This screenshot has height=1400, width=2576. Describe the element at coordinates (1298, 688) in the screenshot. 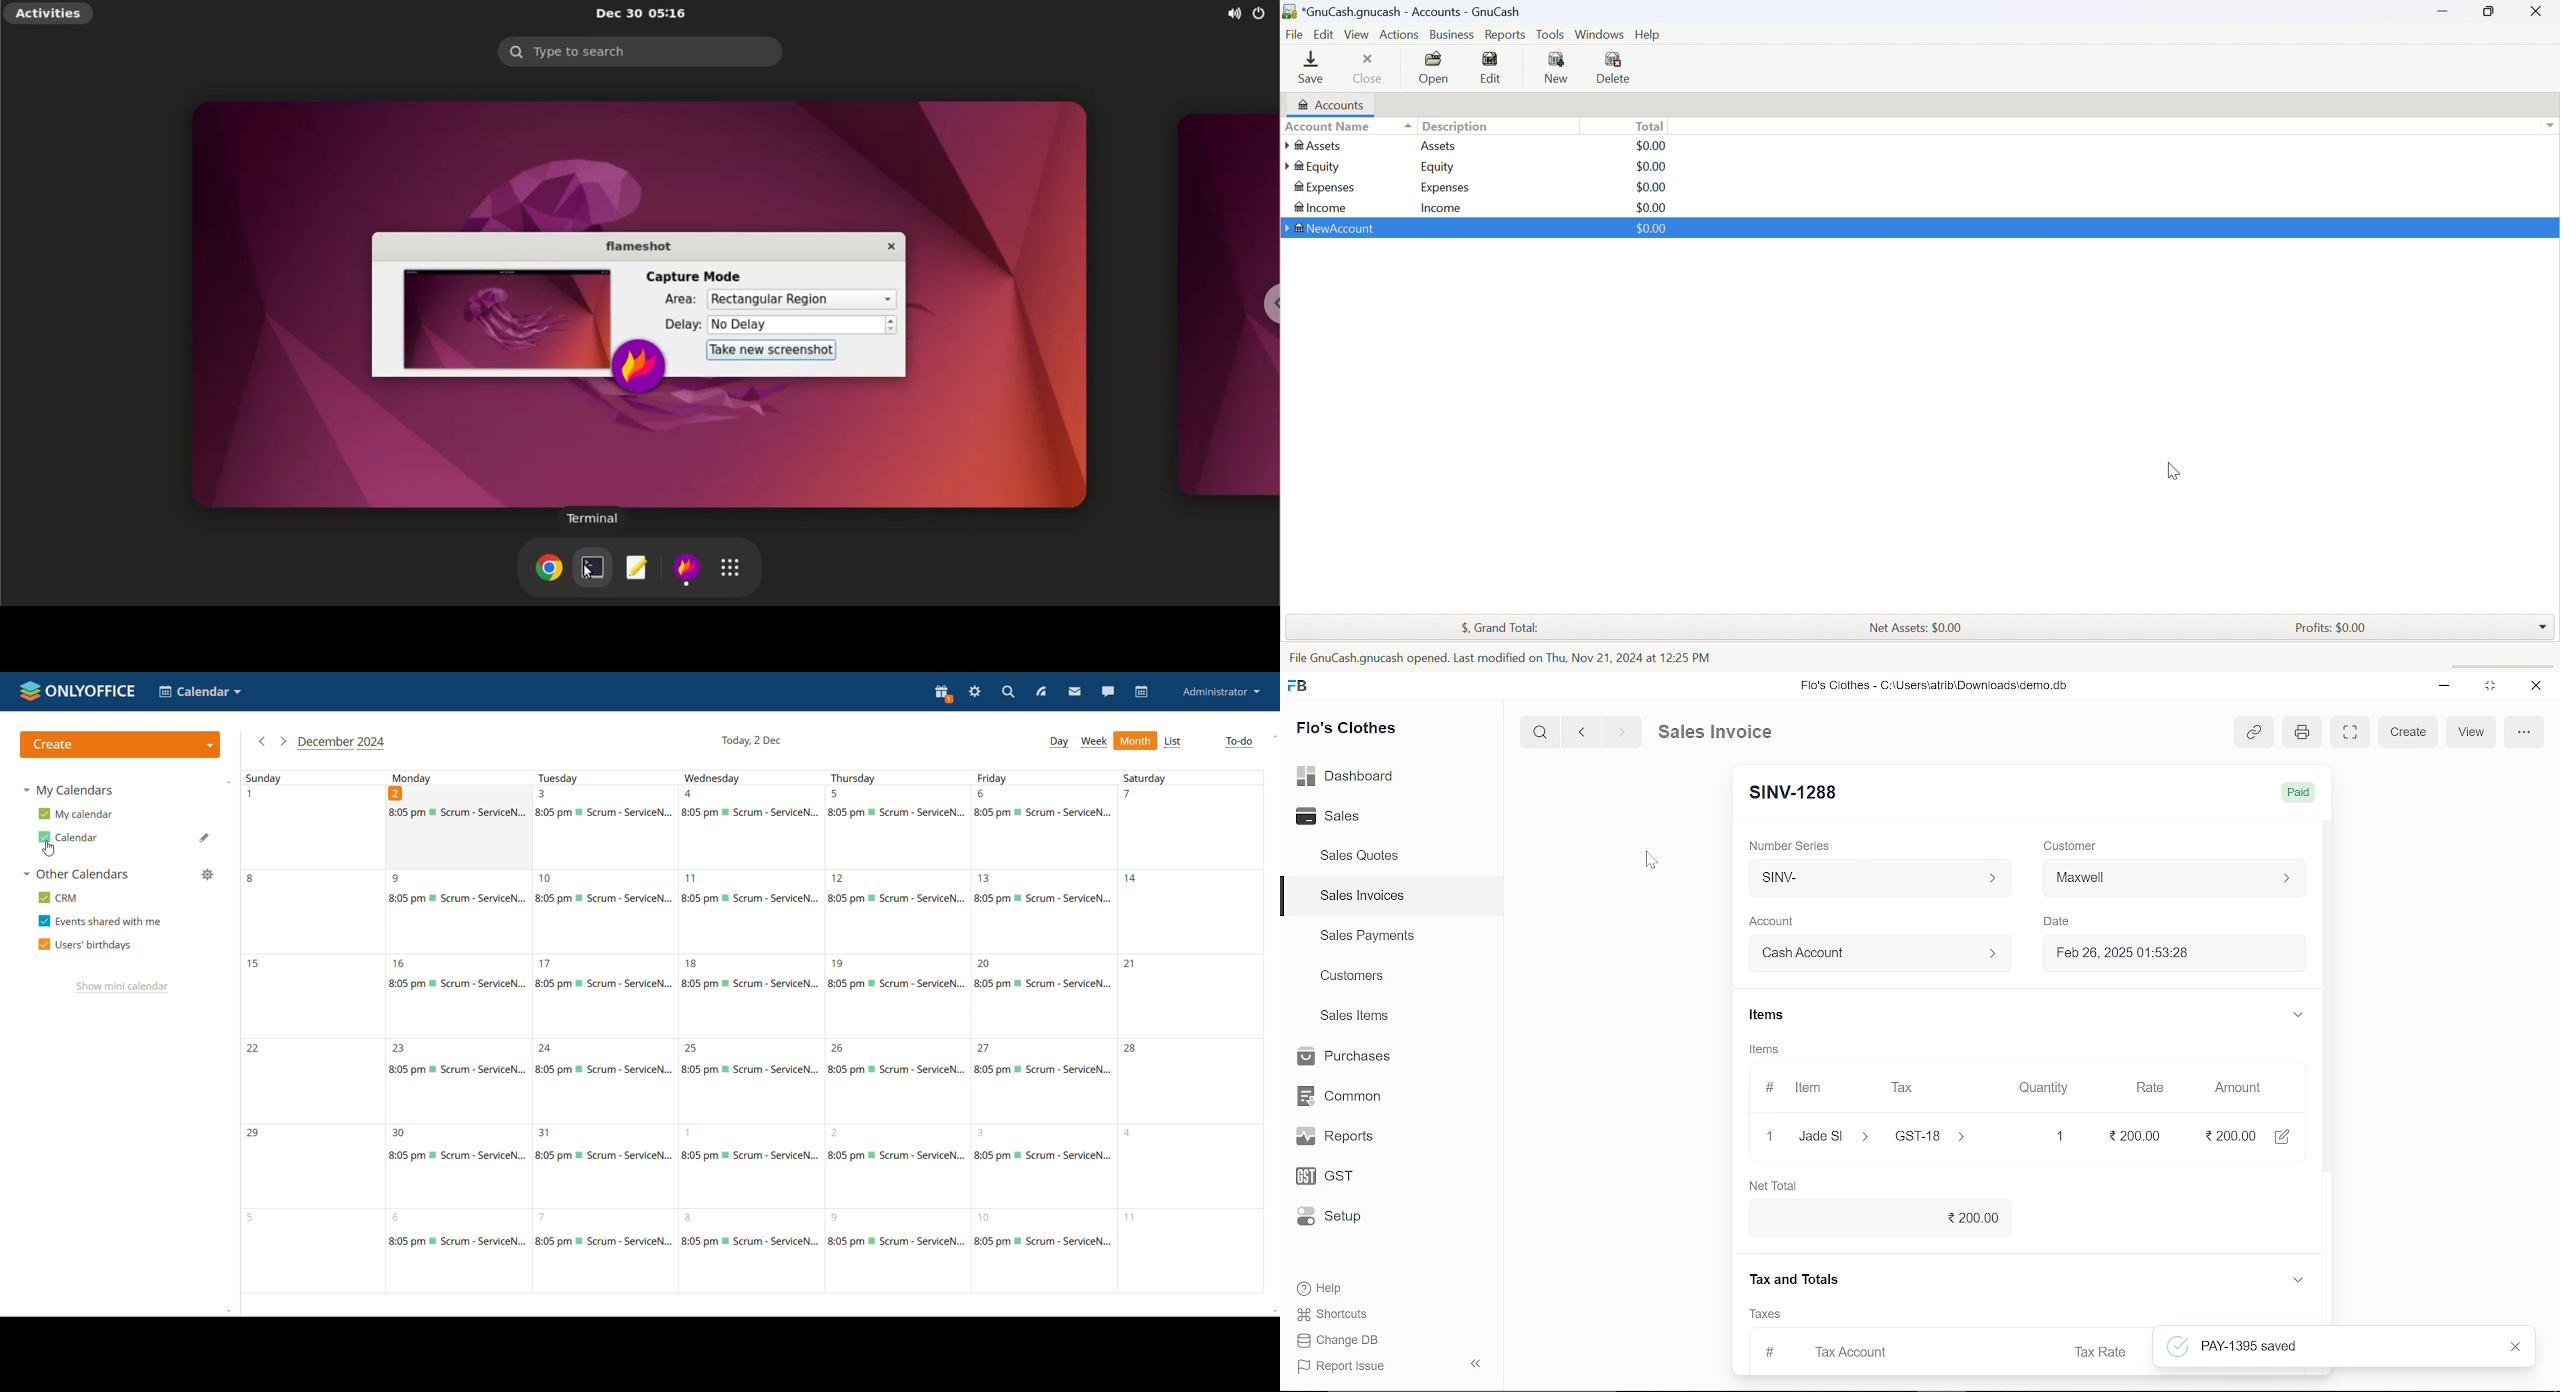

I see `frappe books` at that location.